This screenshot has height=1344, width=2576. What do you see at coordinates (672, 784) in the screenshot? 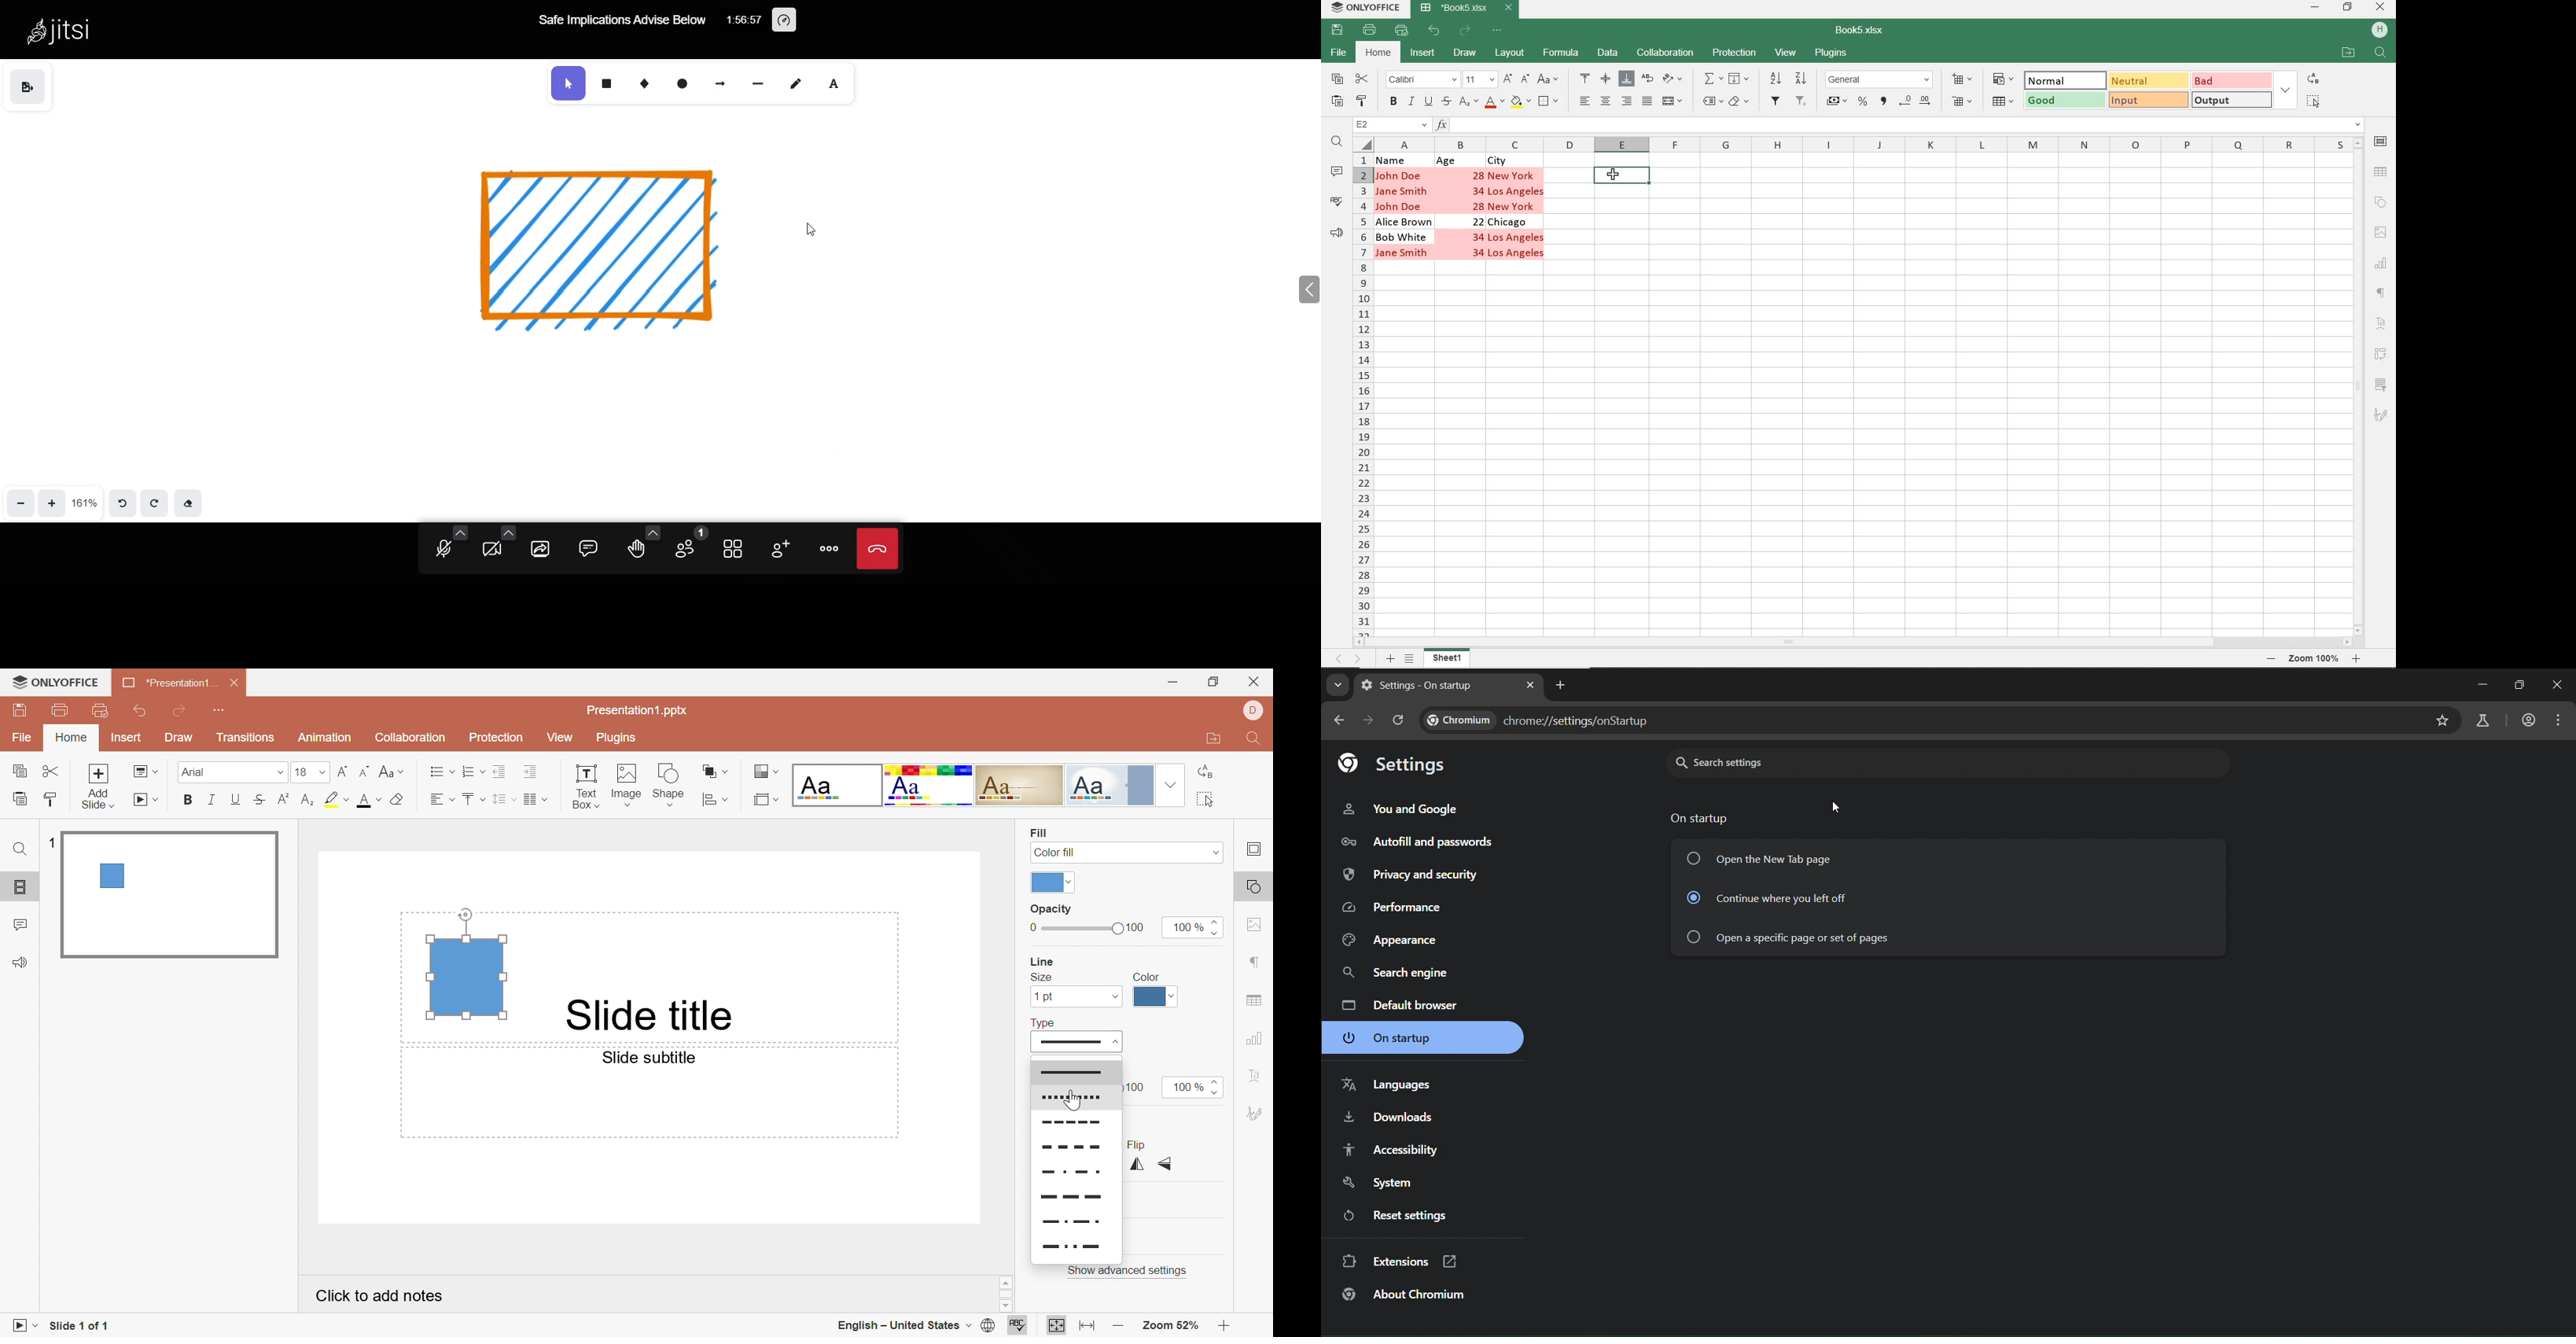
I see `Shapes` at bounding box center [672, 784].